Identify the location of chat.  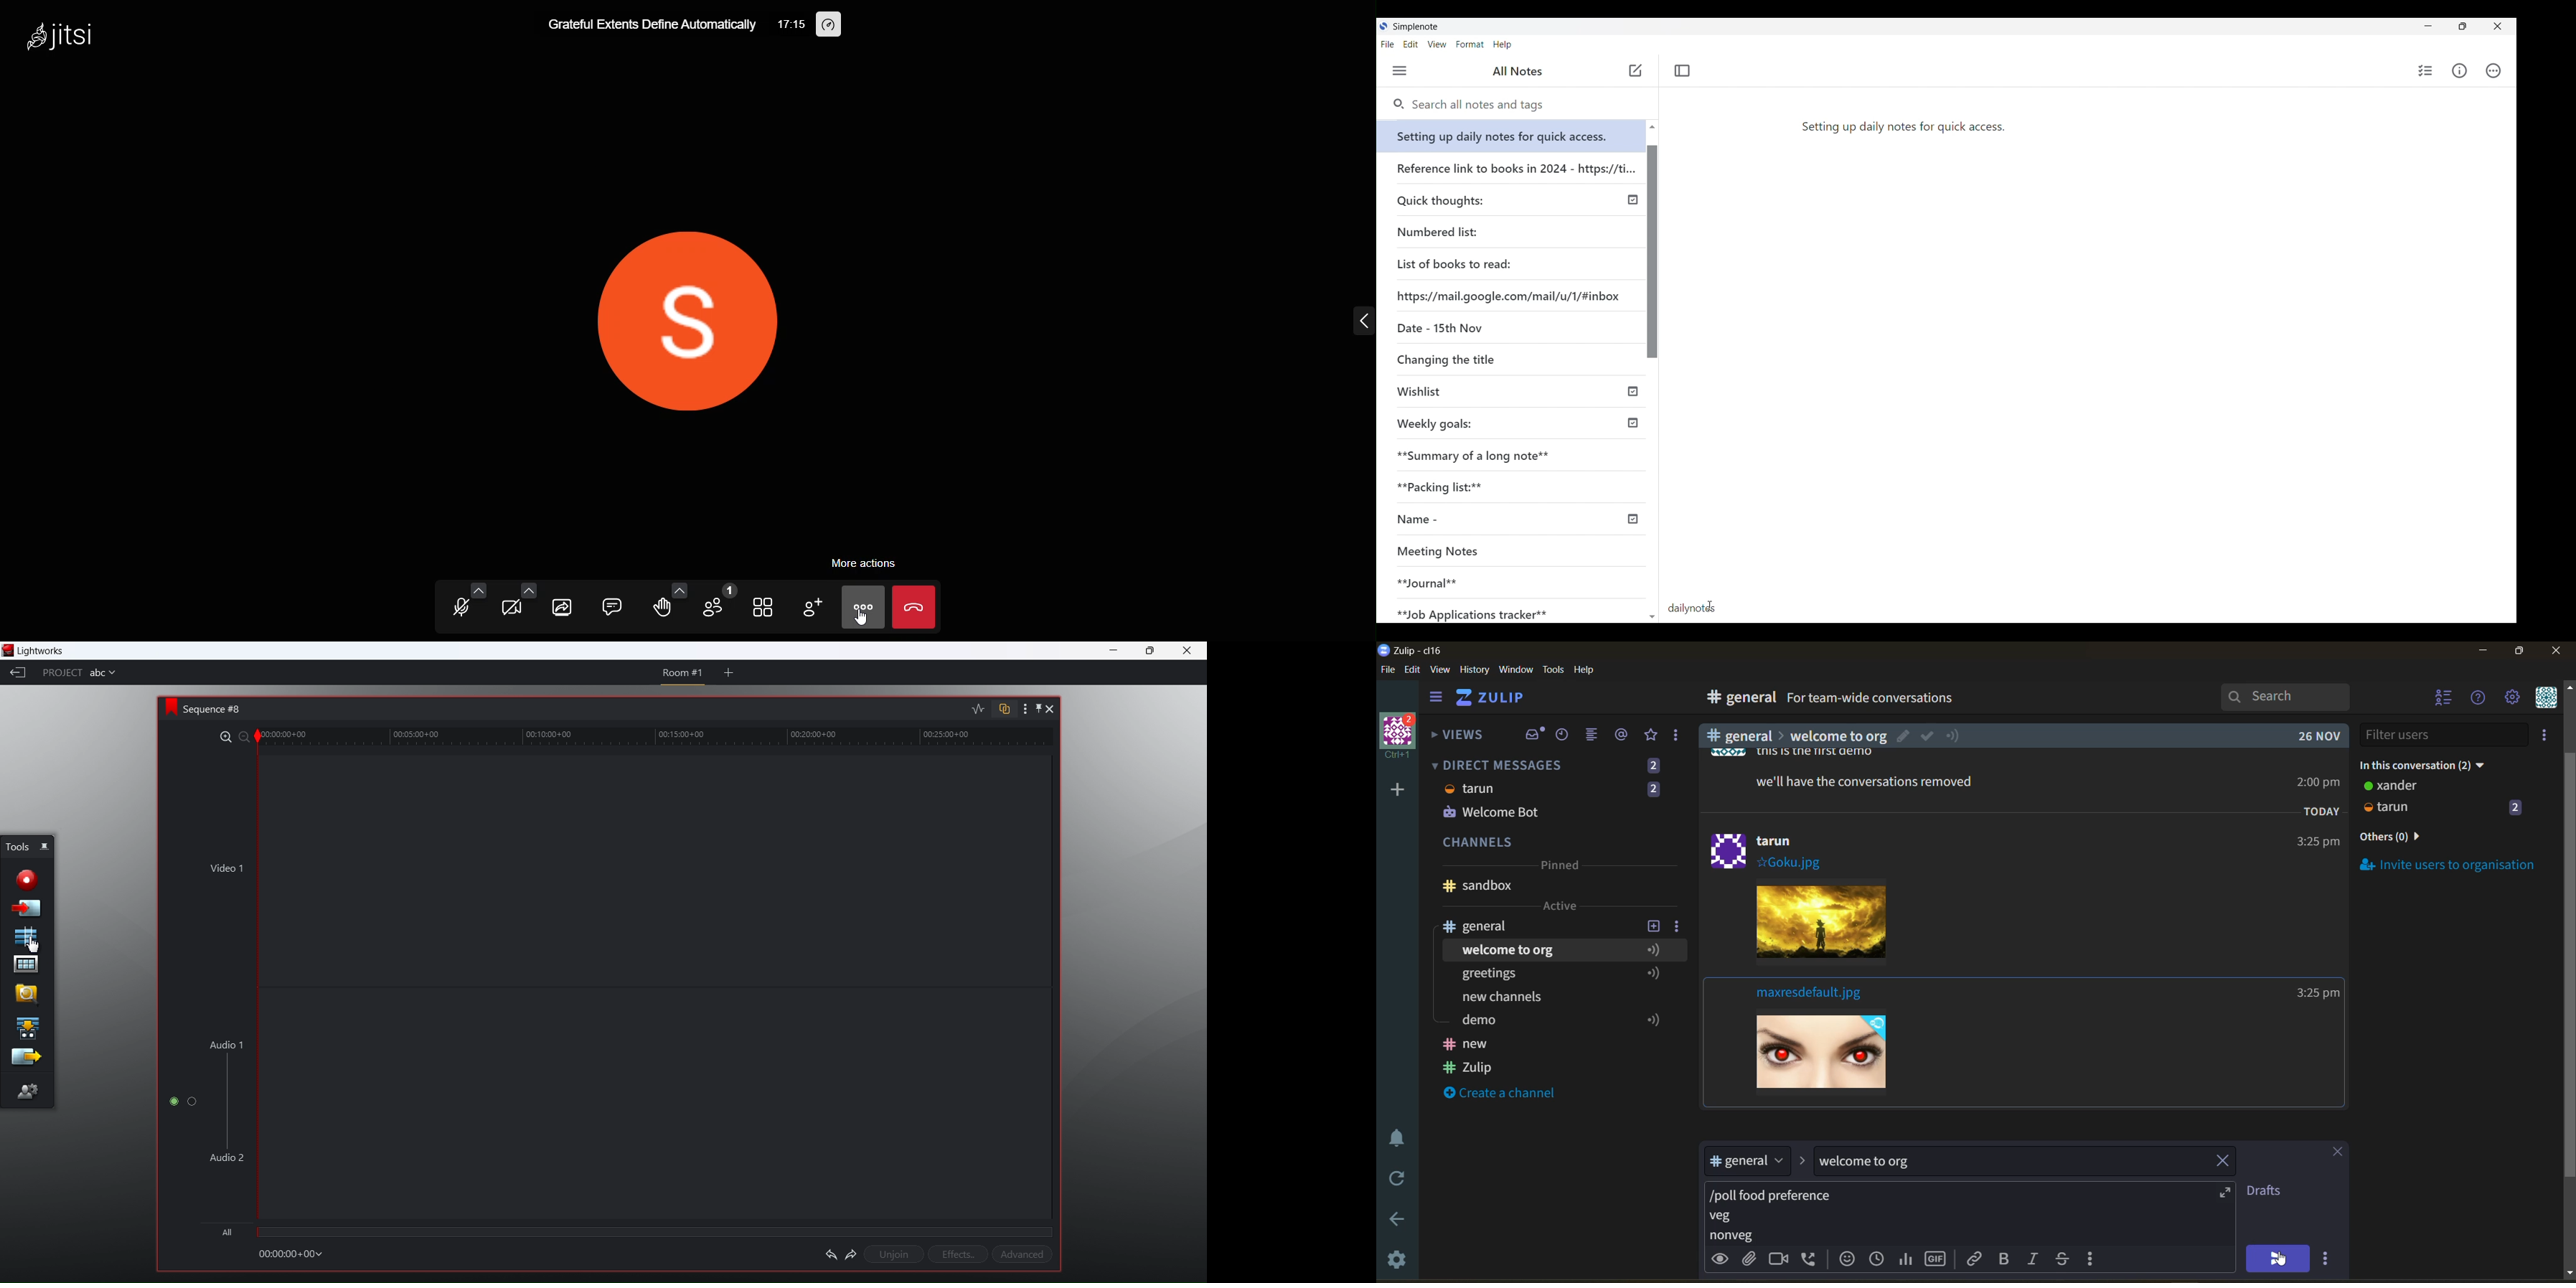
(608, 606).